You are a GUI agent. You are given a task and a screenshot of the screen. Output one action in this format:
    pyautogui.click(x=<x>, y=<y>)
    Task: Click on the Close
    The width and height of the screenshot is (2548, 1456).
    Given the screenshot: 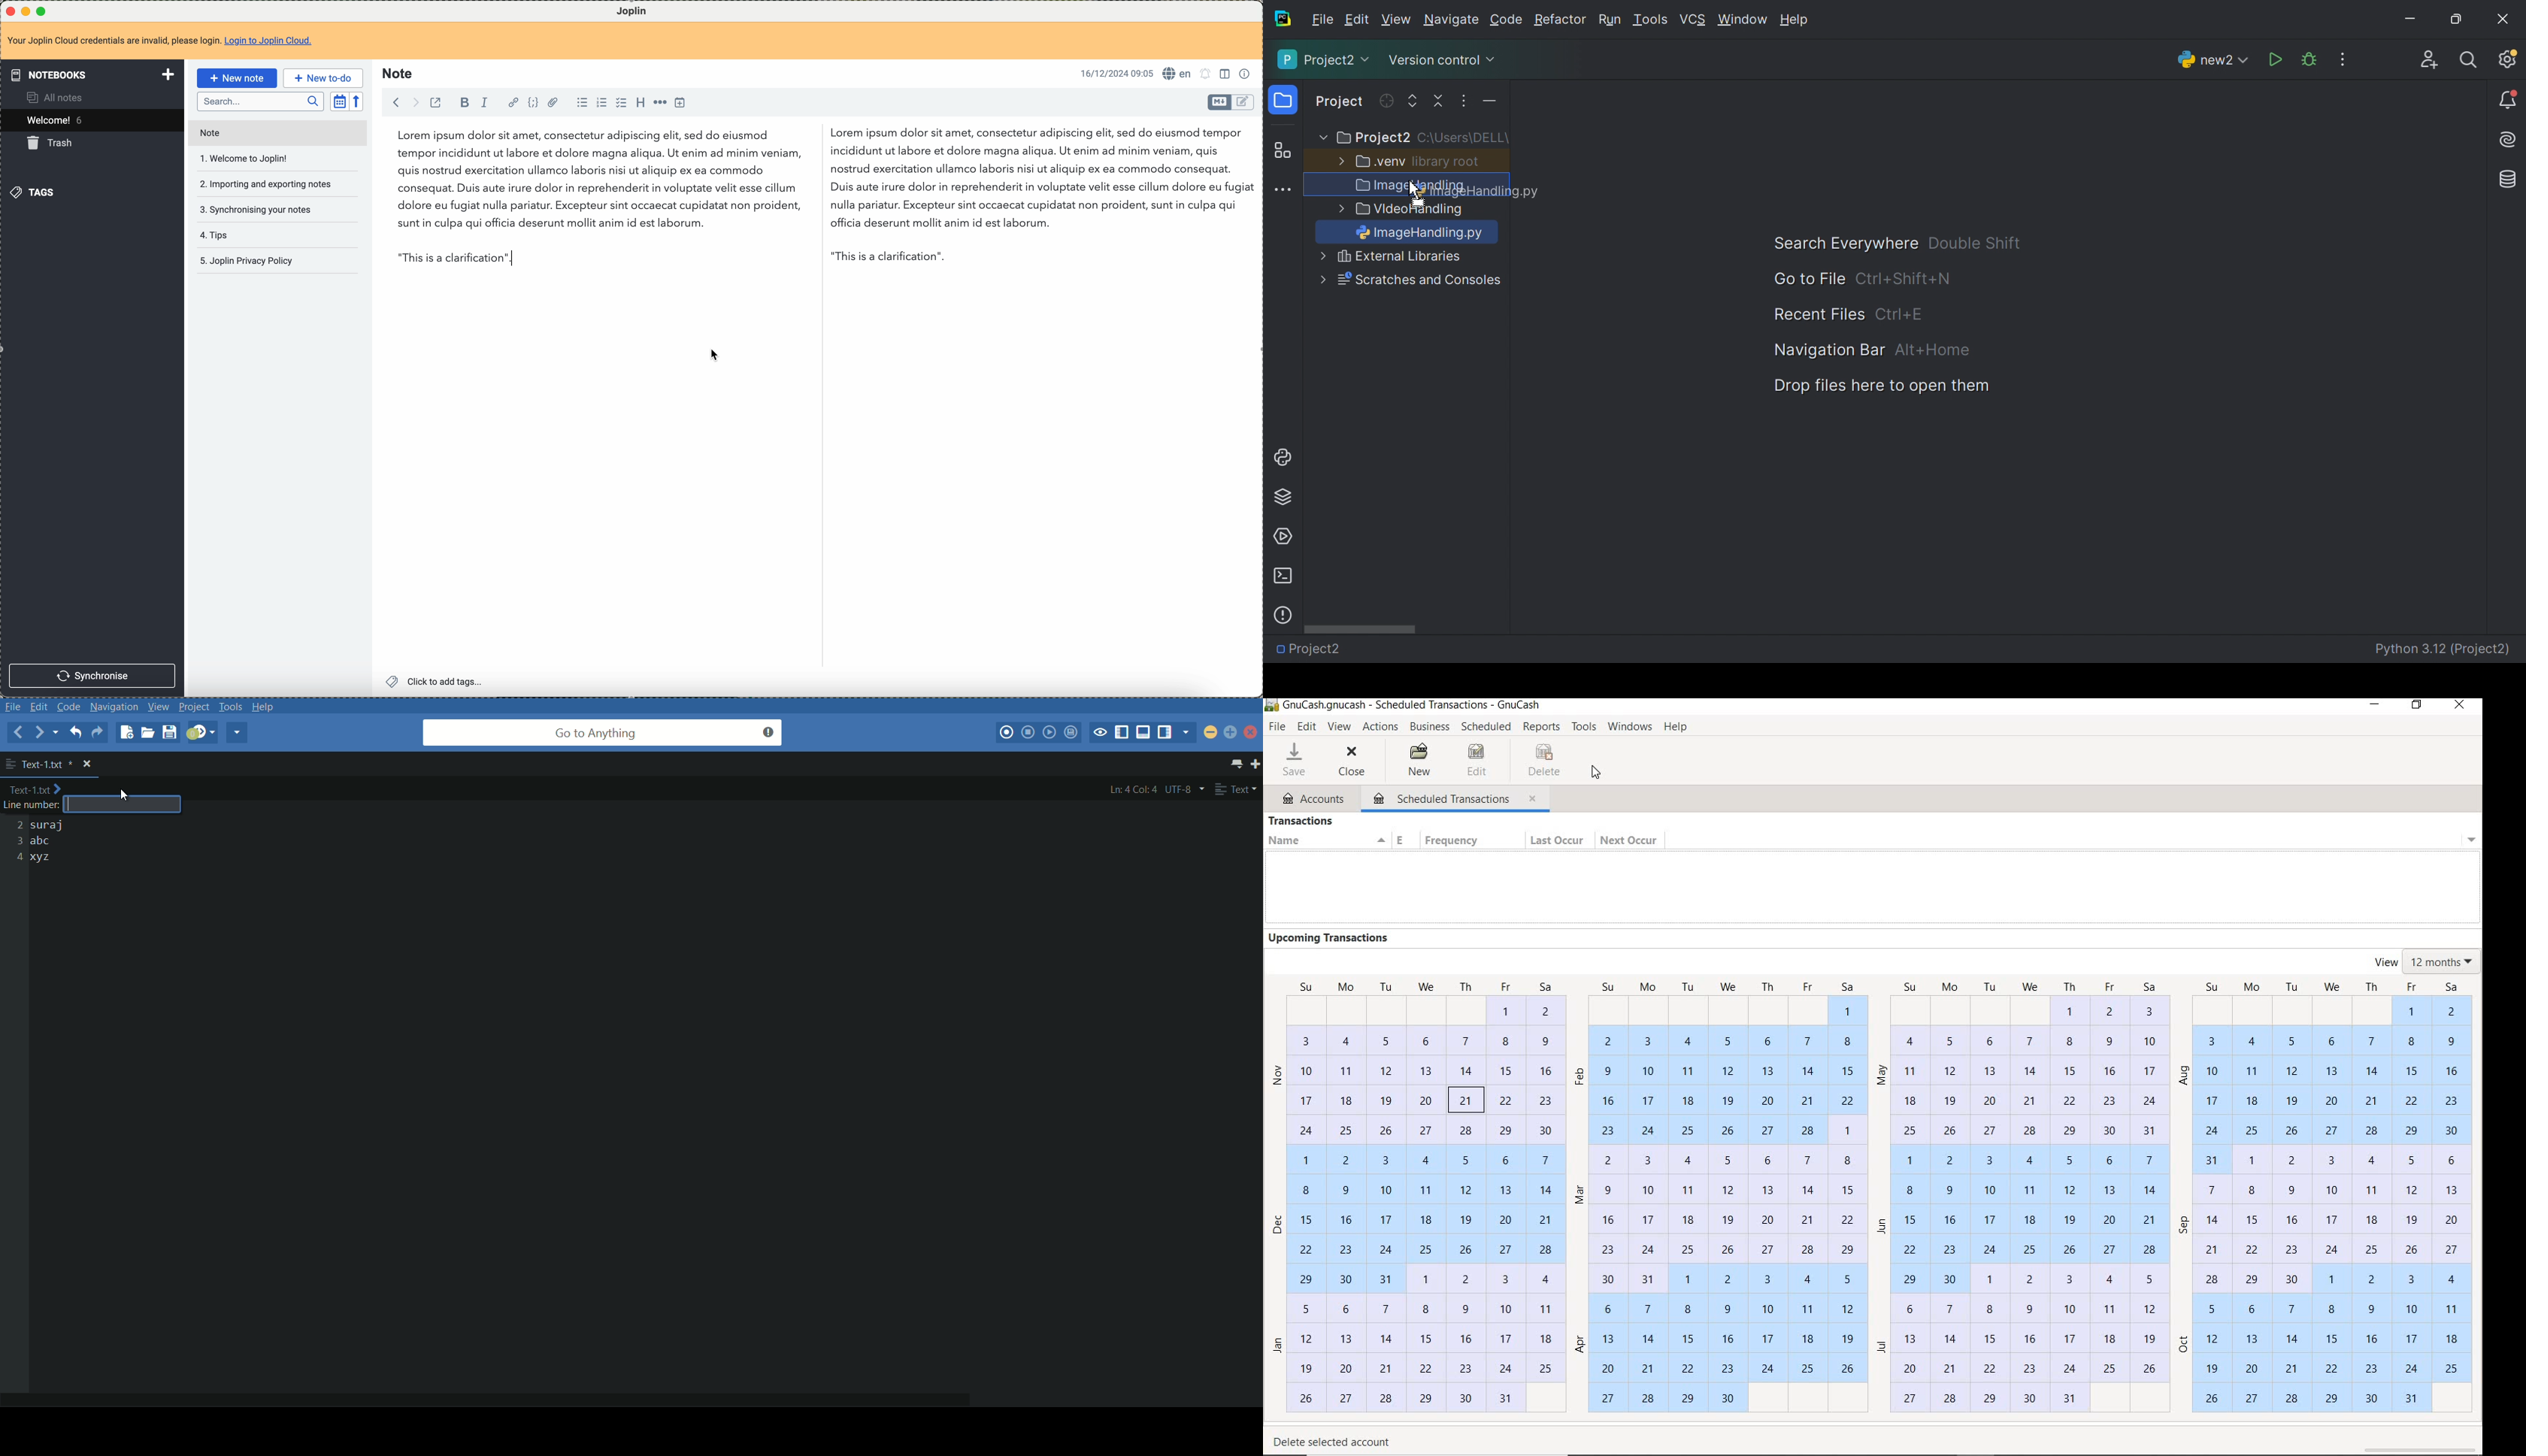 What is the action you would take?
    pyautogui.click(x=2503, y=19)
    